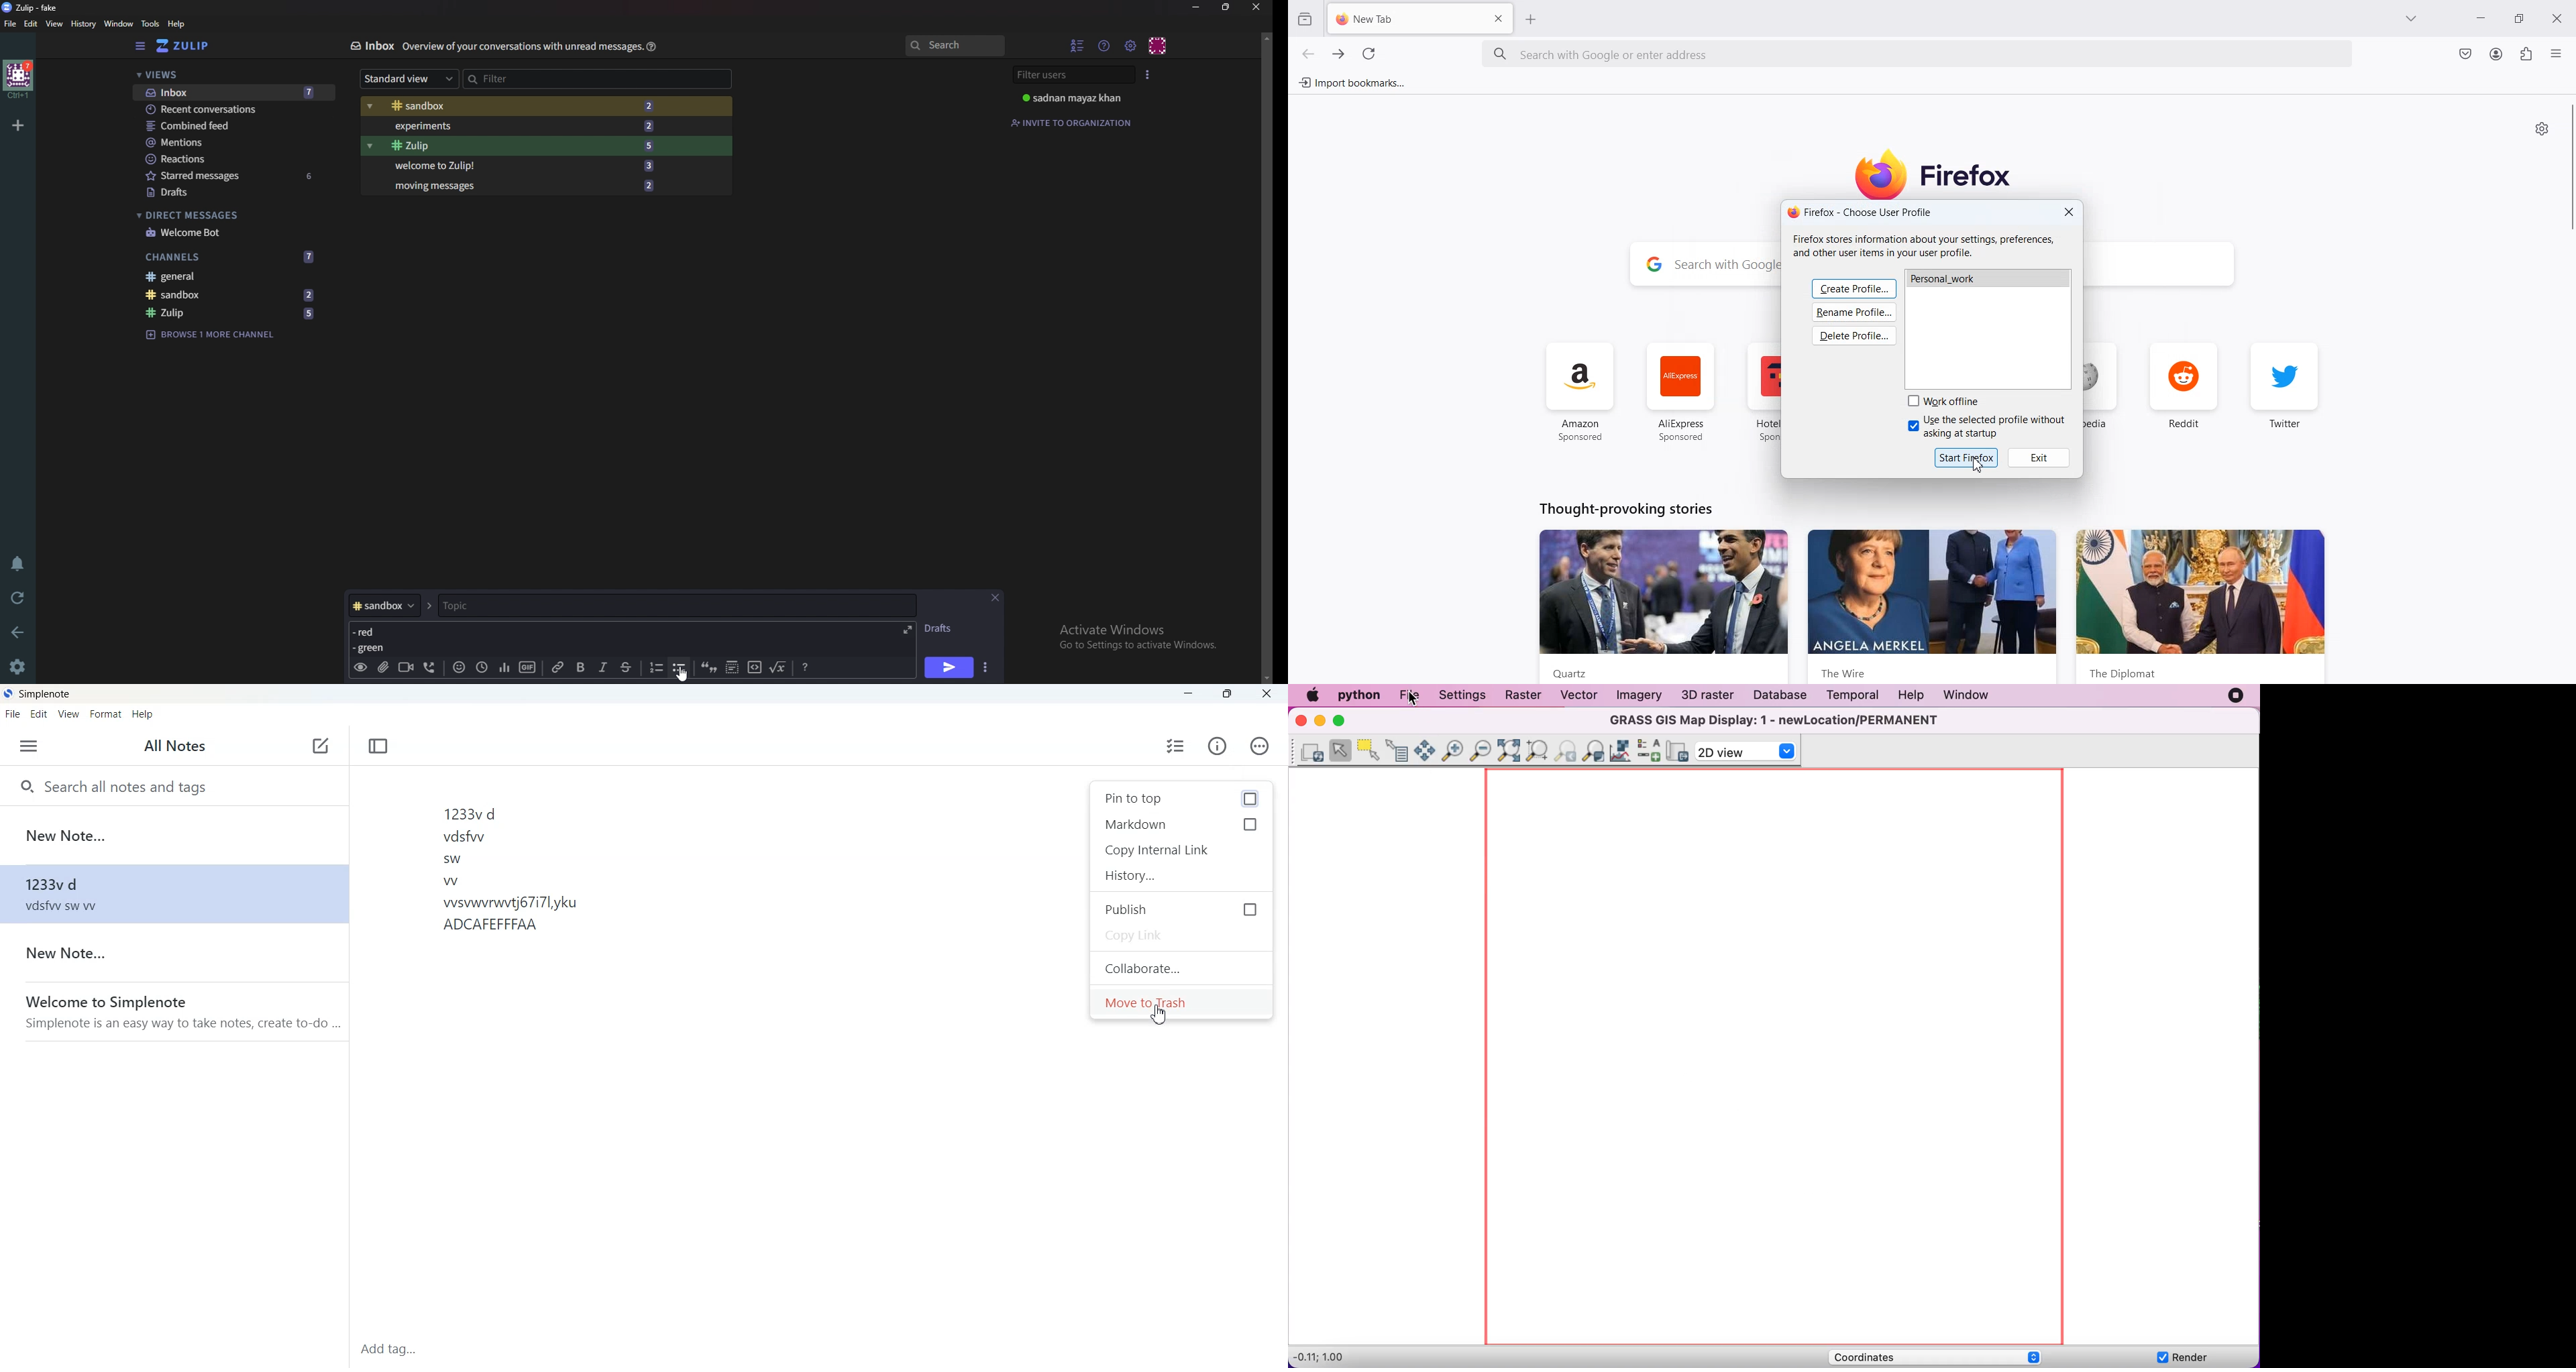 This screenshot has height=1372, width=2576. Describe the element at coordinates (2557, 53) in the screenshot. I see `Open Application menu` at that location.